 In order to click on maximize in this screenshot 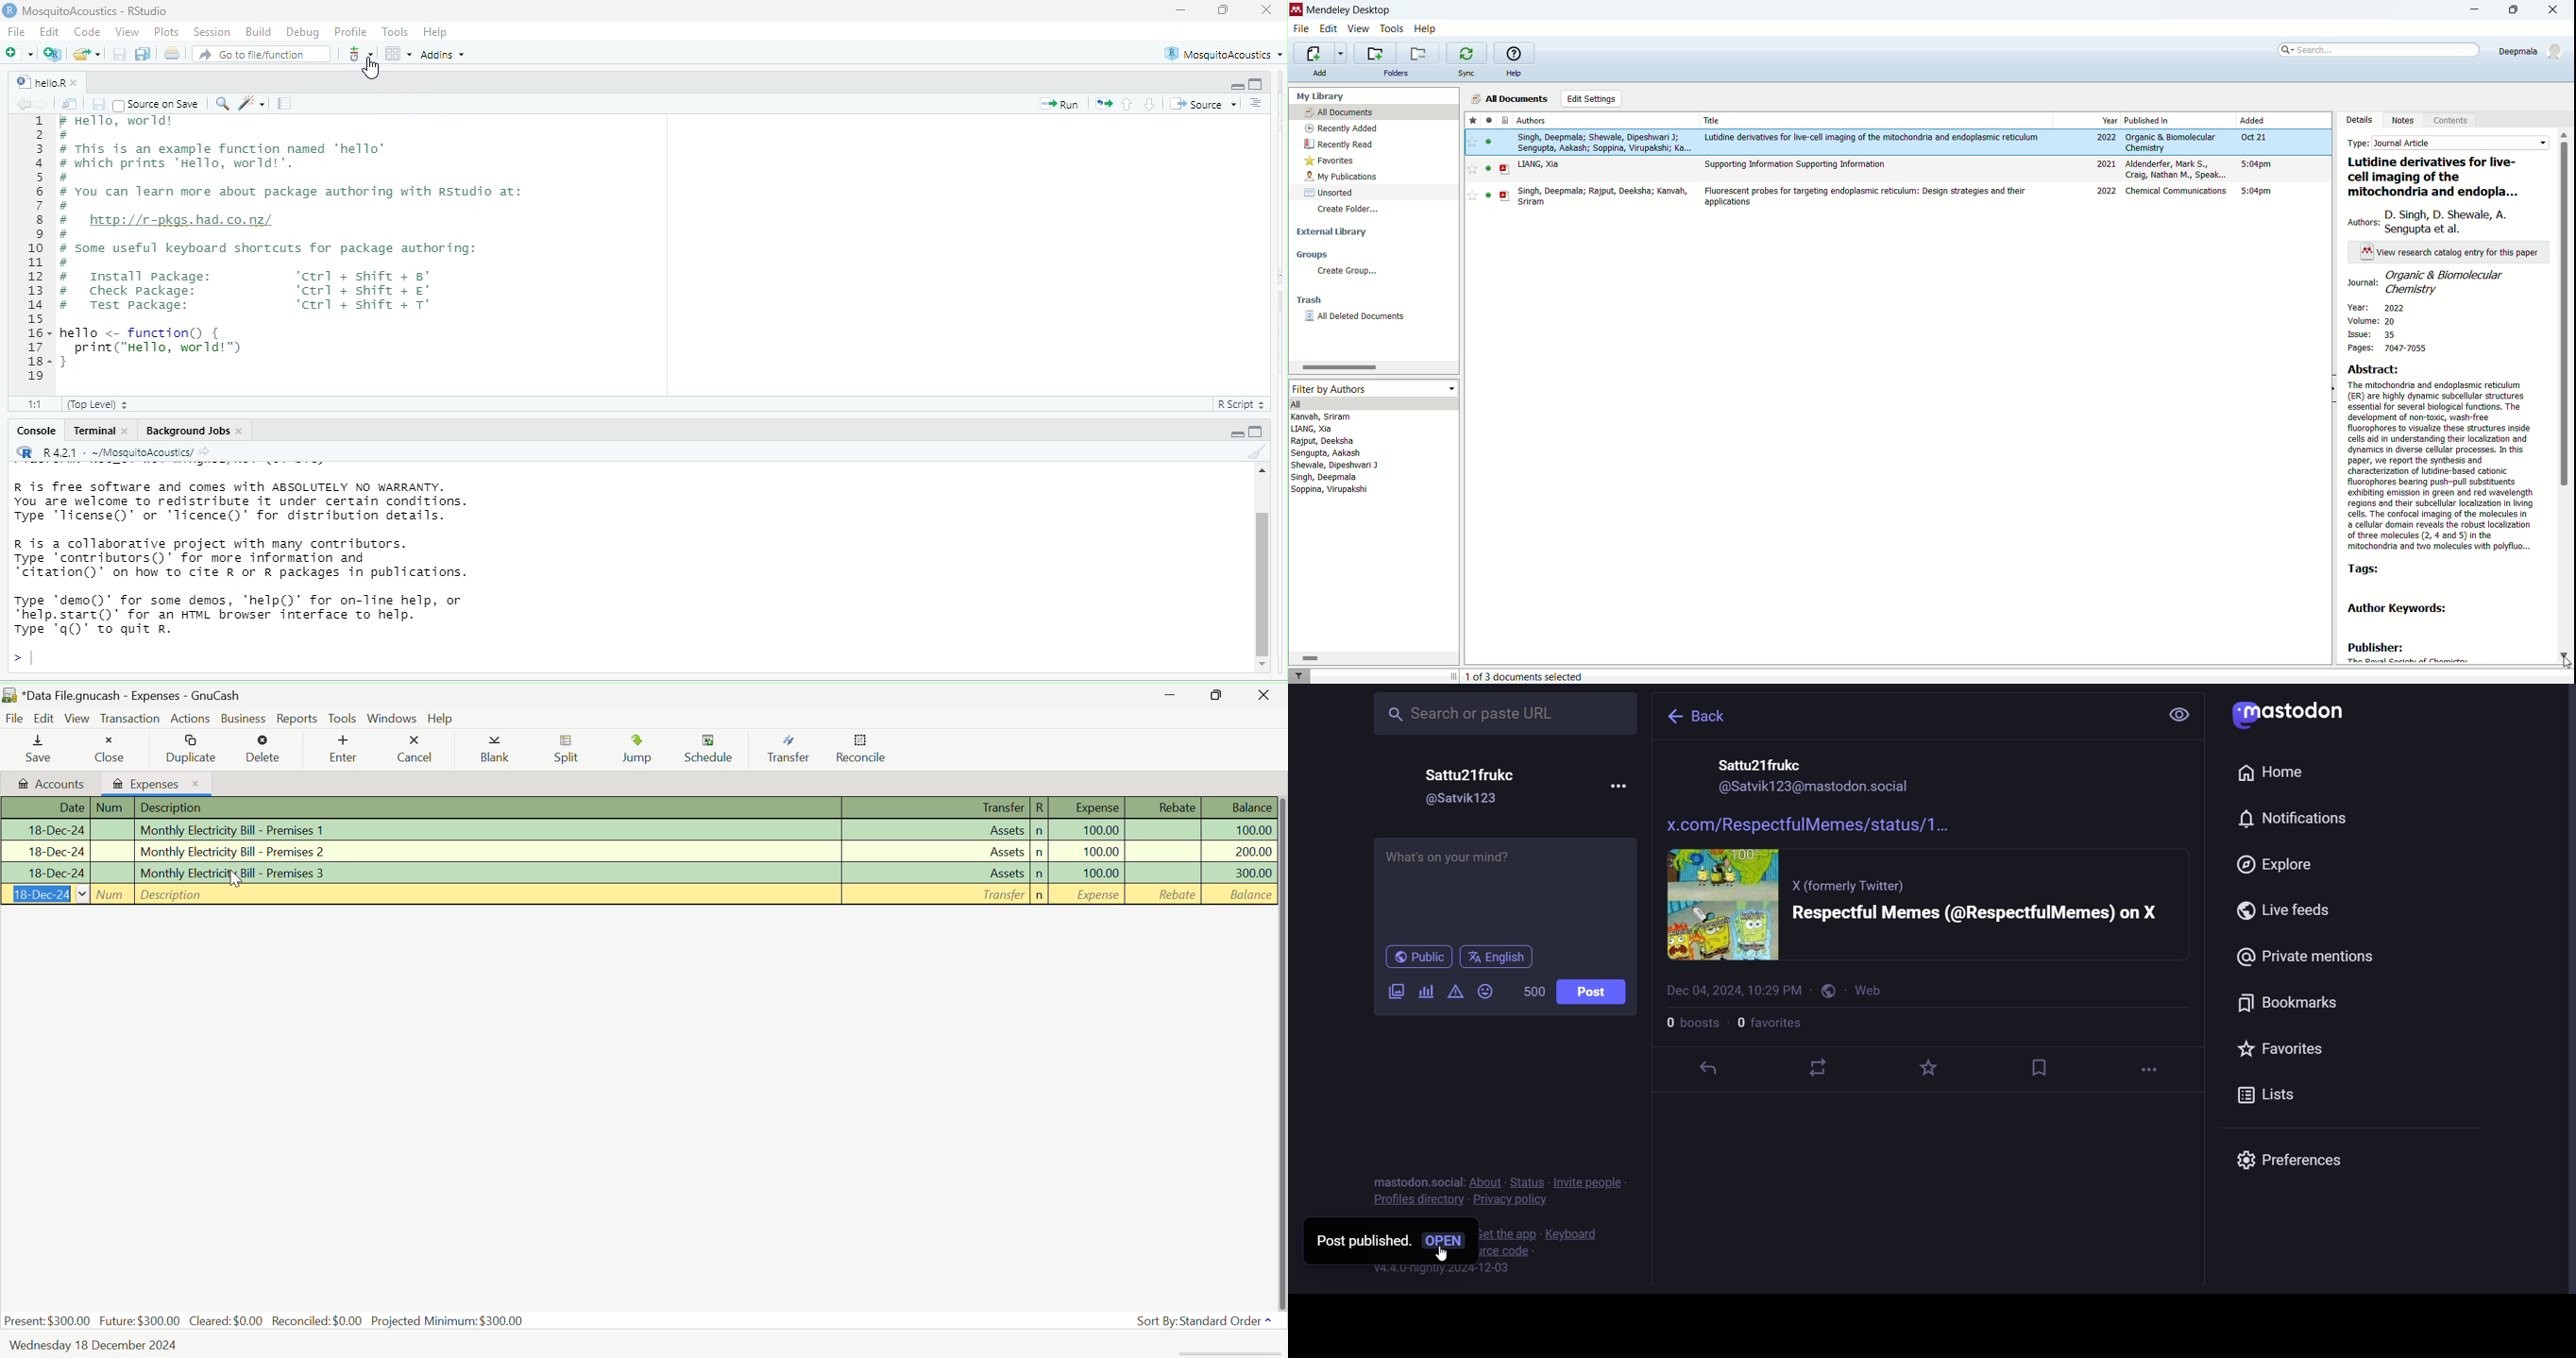, I will do `click(1226, 10)`.